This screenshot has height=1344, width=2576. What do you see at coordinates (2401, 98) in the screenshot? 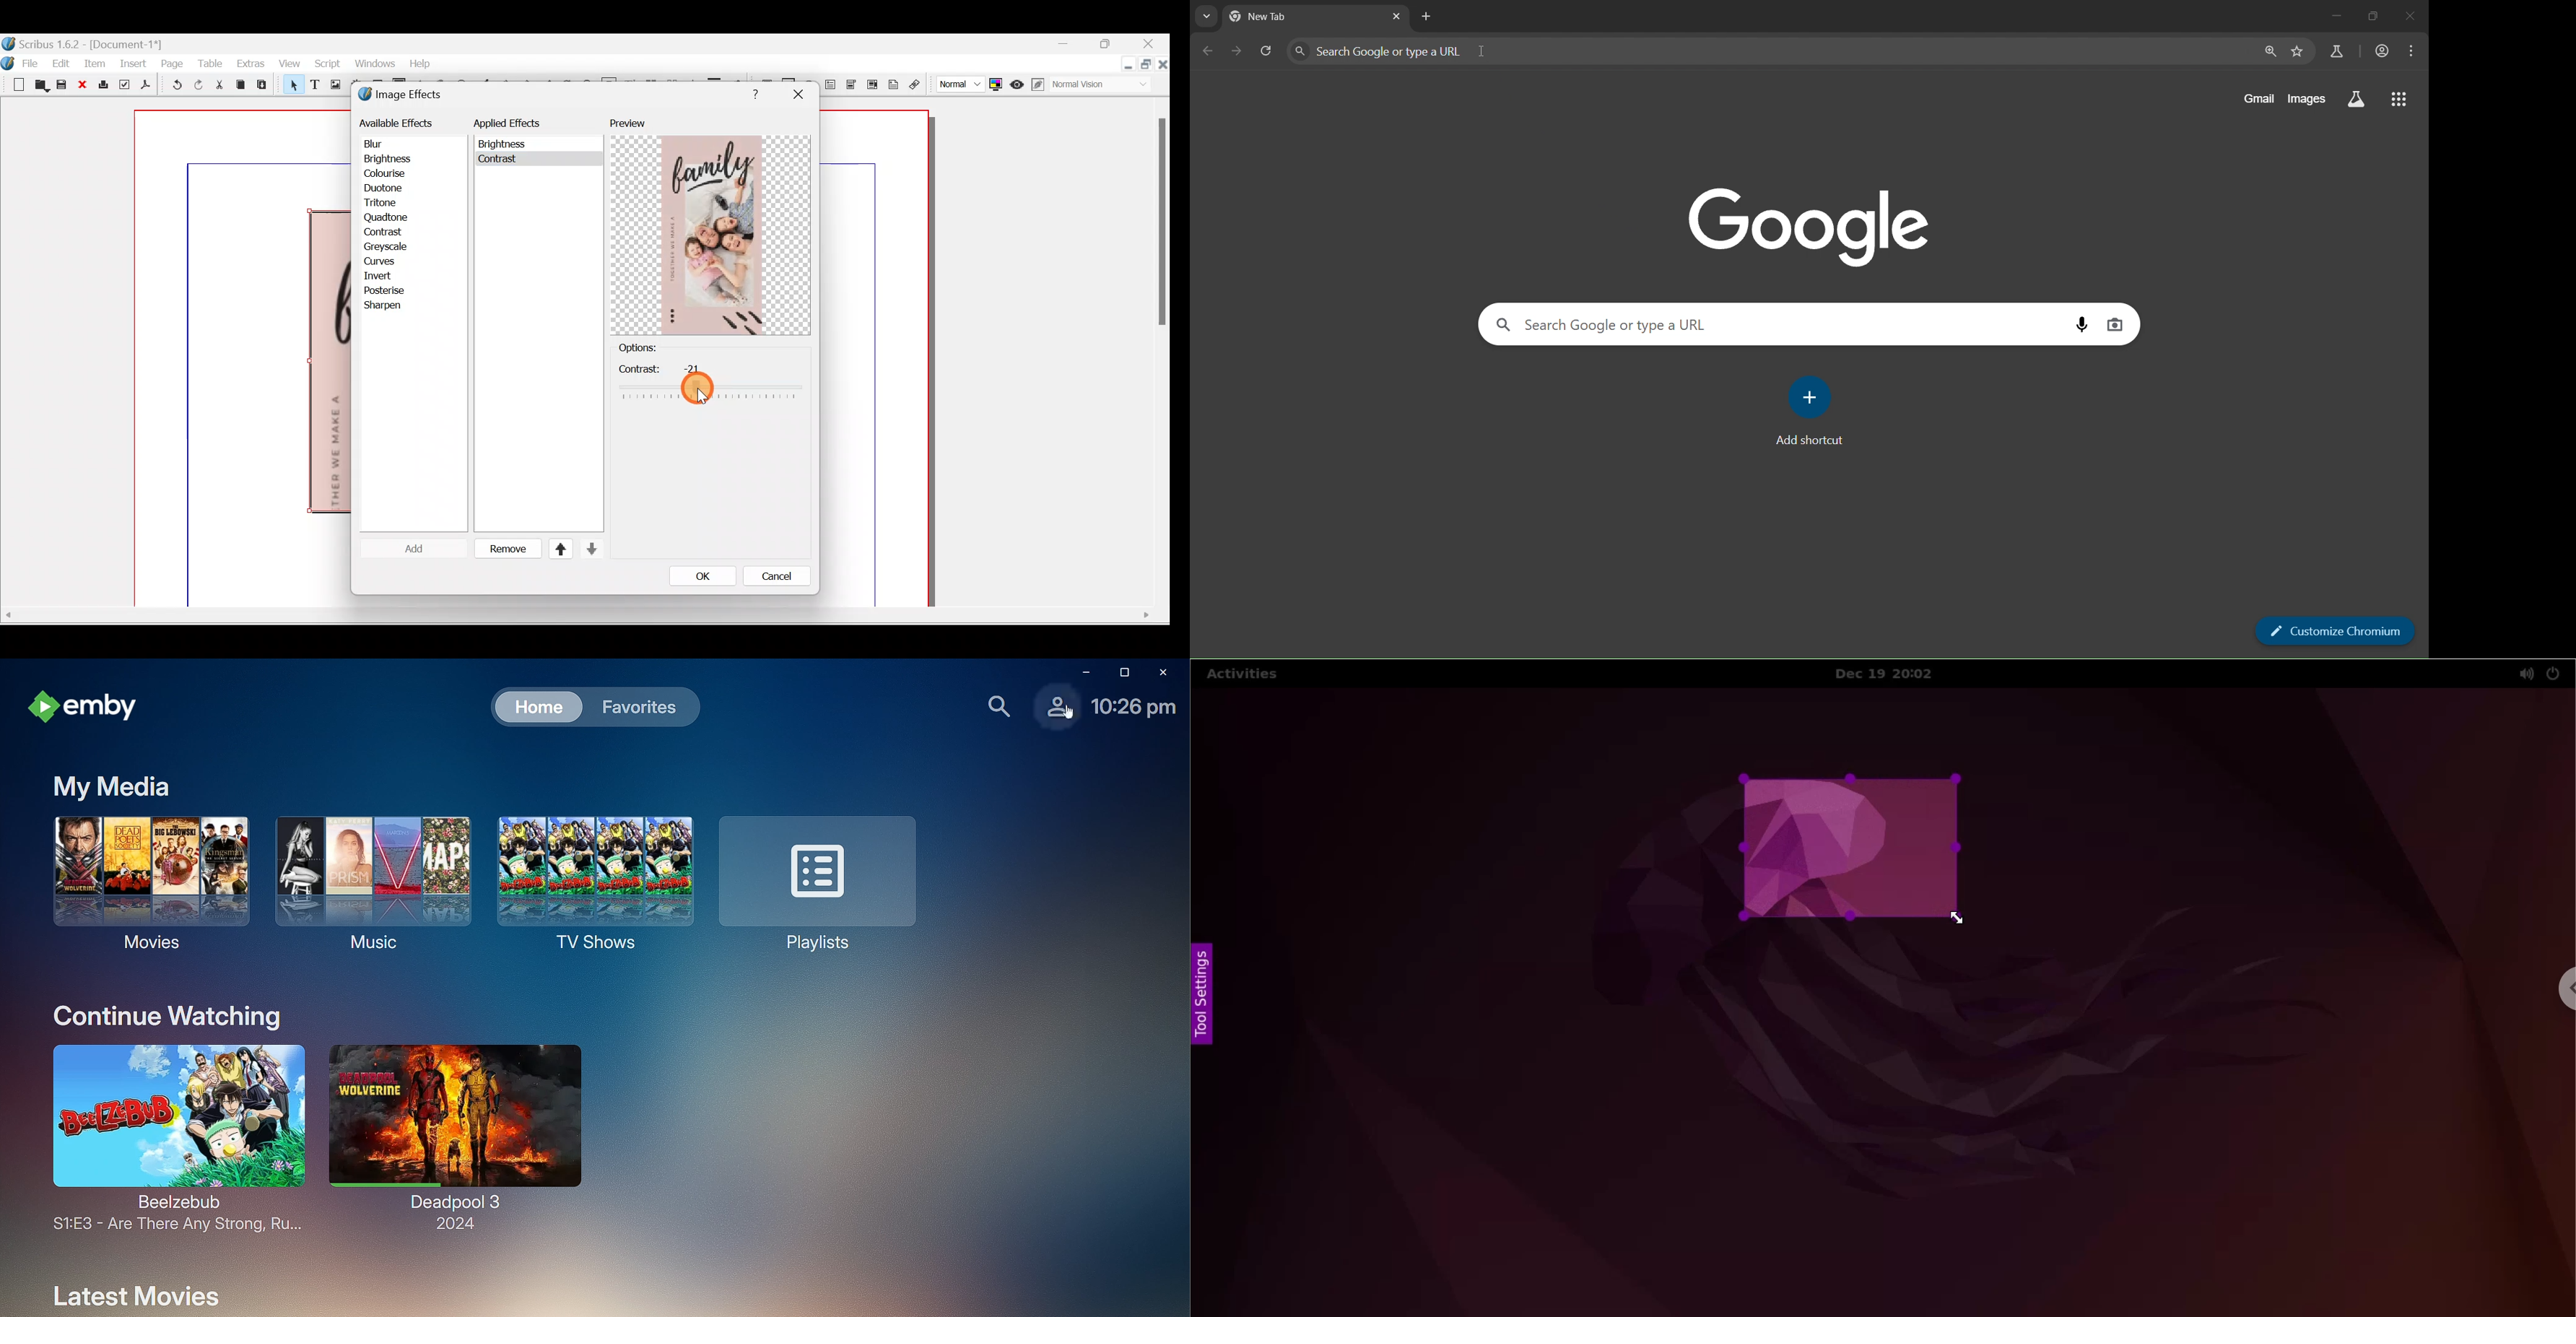
I see `google apps` at bounding box center [2401, 98].